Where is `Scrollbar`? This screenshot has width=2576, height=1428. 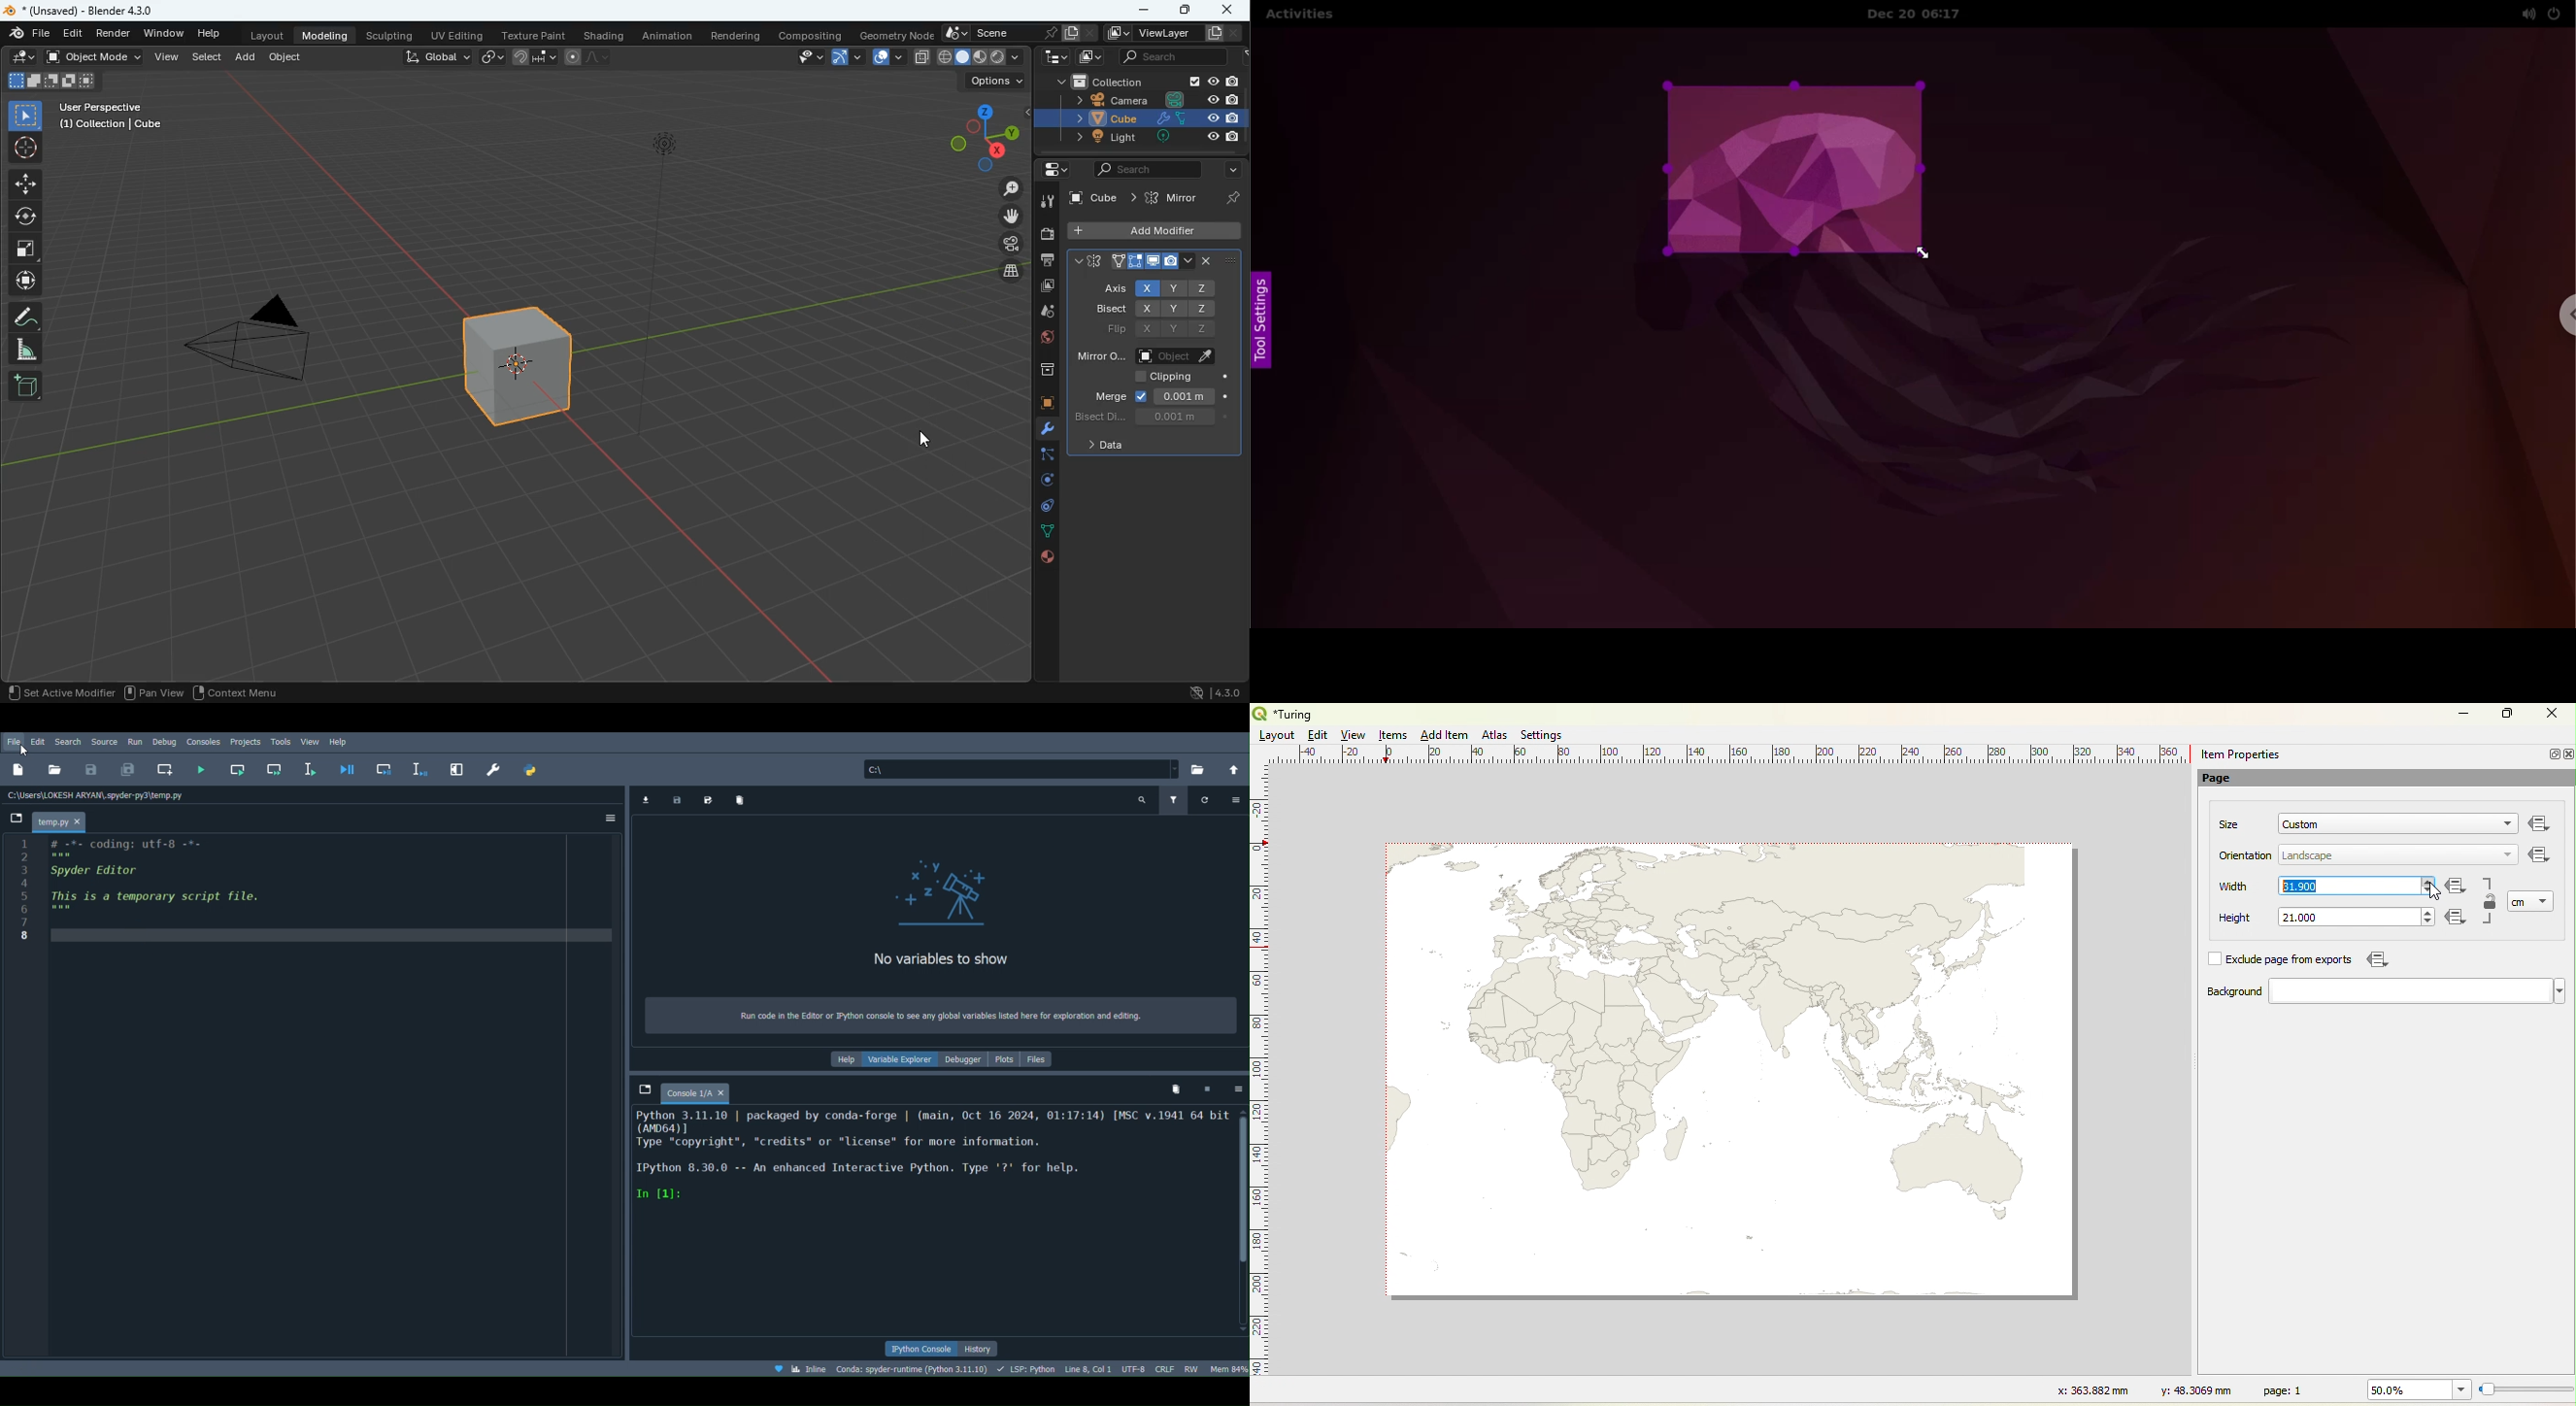
Scrollbar is located at coordinates (1243, 1220).